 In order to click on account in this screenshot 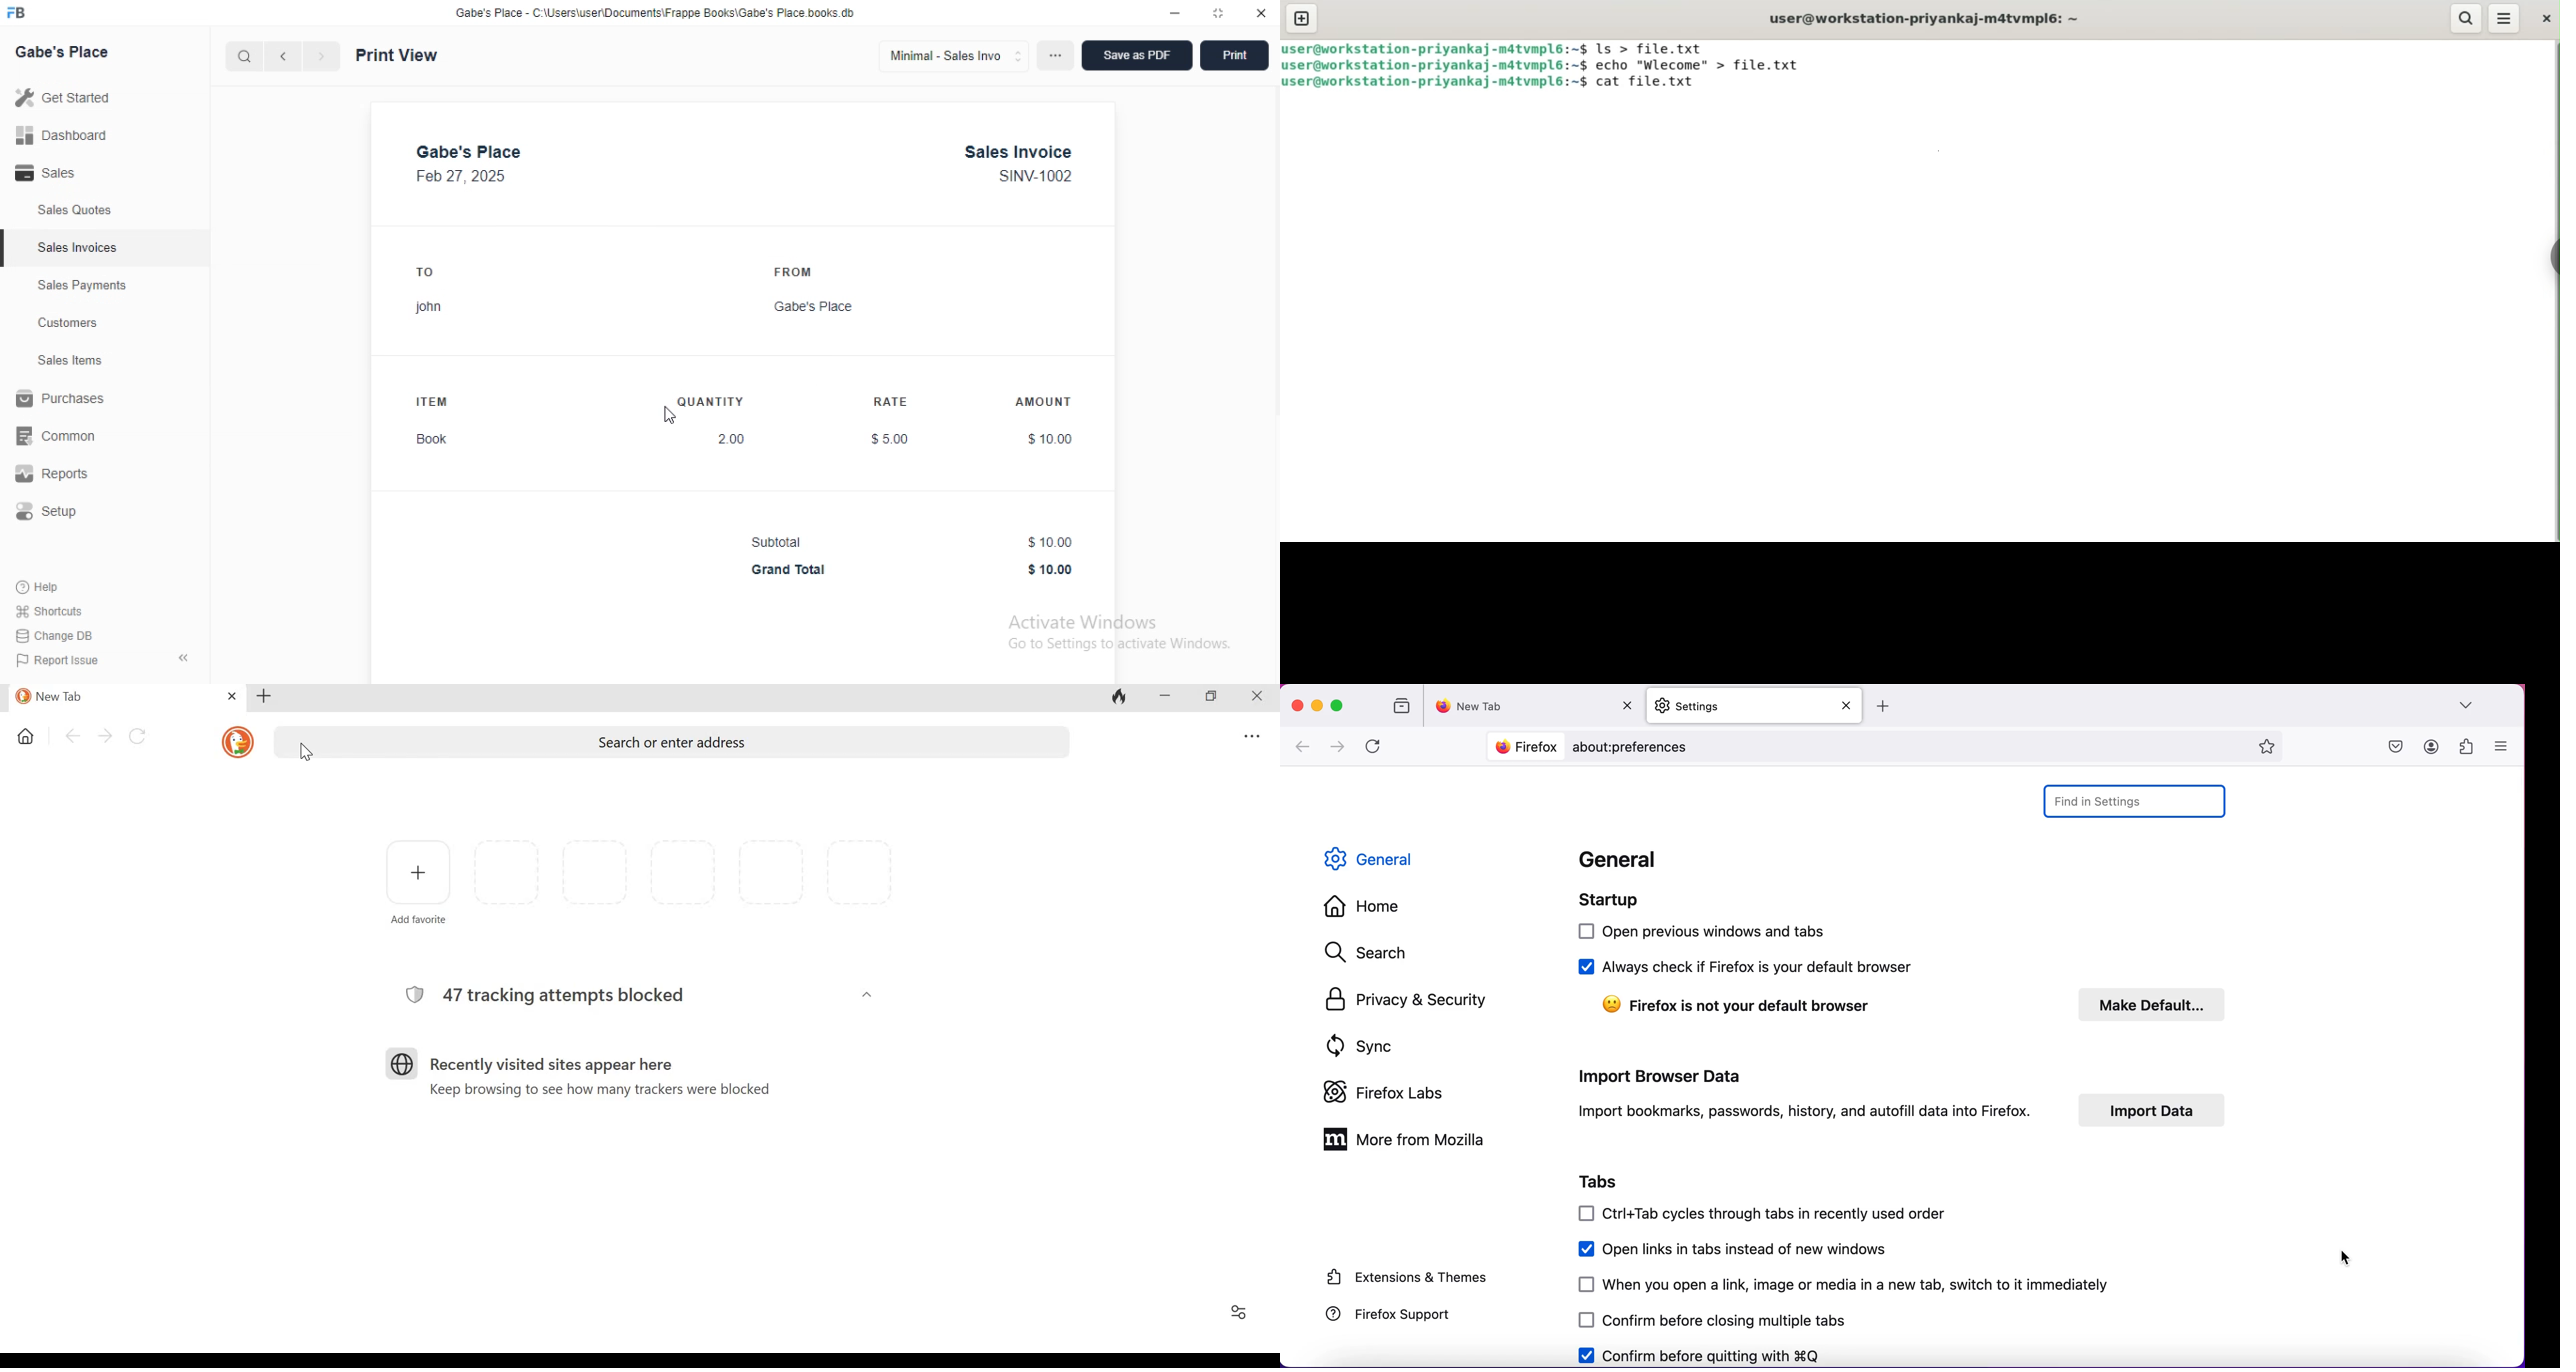, I will do `click(2430, 747)`.